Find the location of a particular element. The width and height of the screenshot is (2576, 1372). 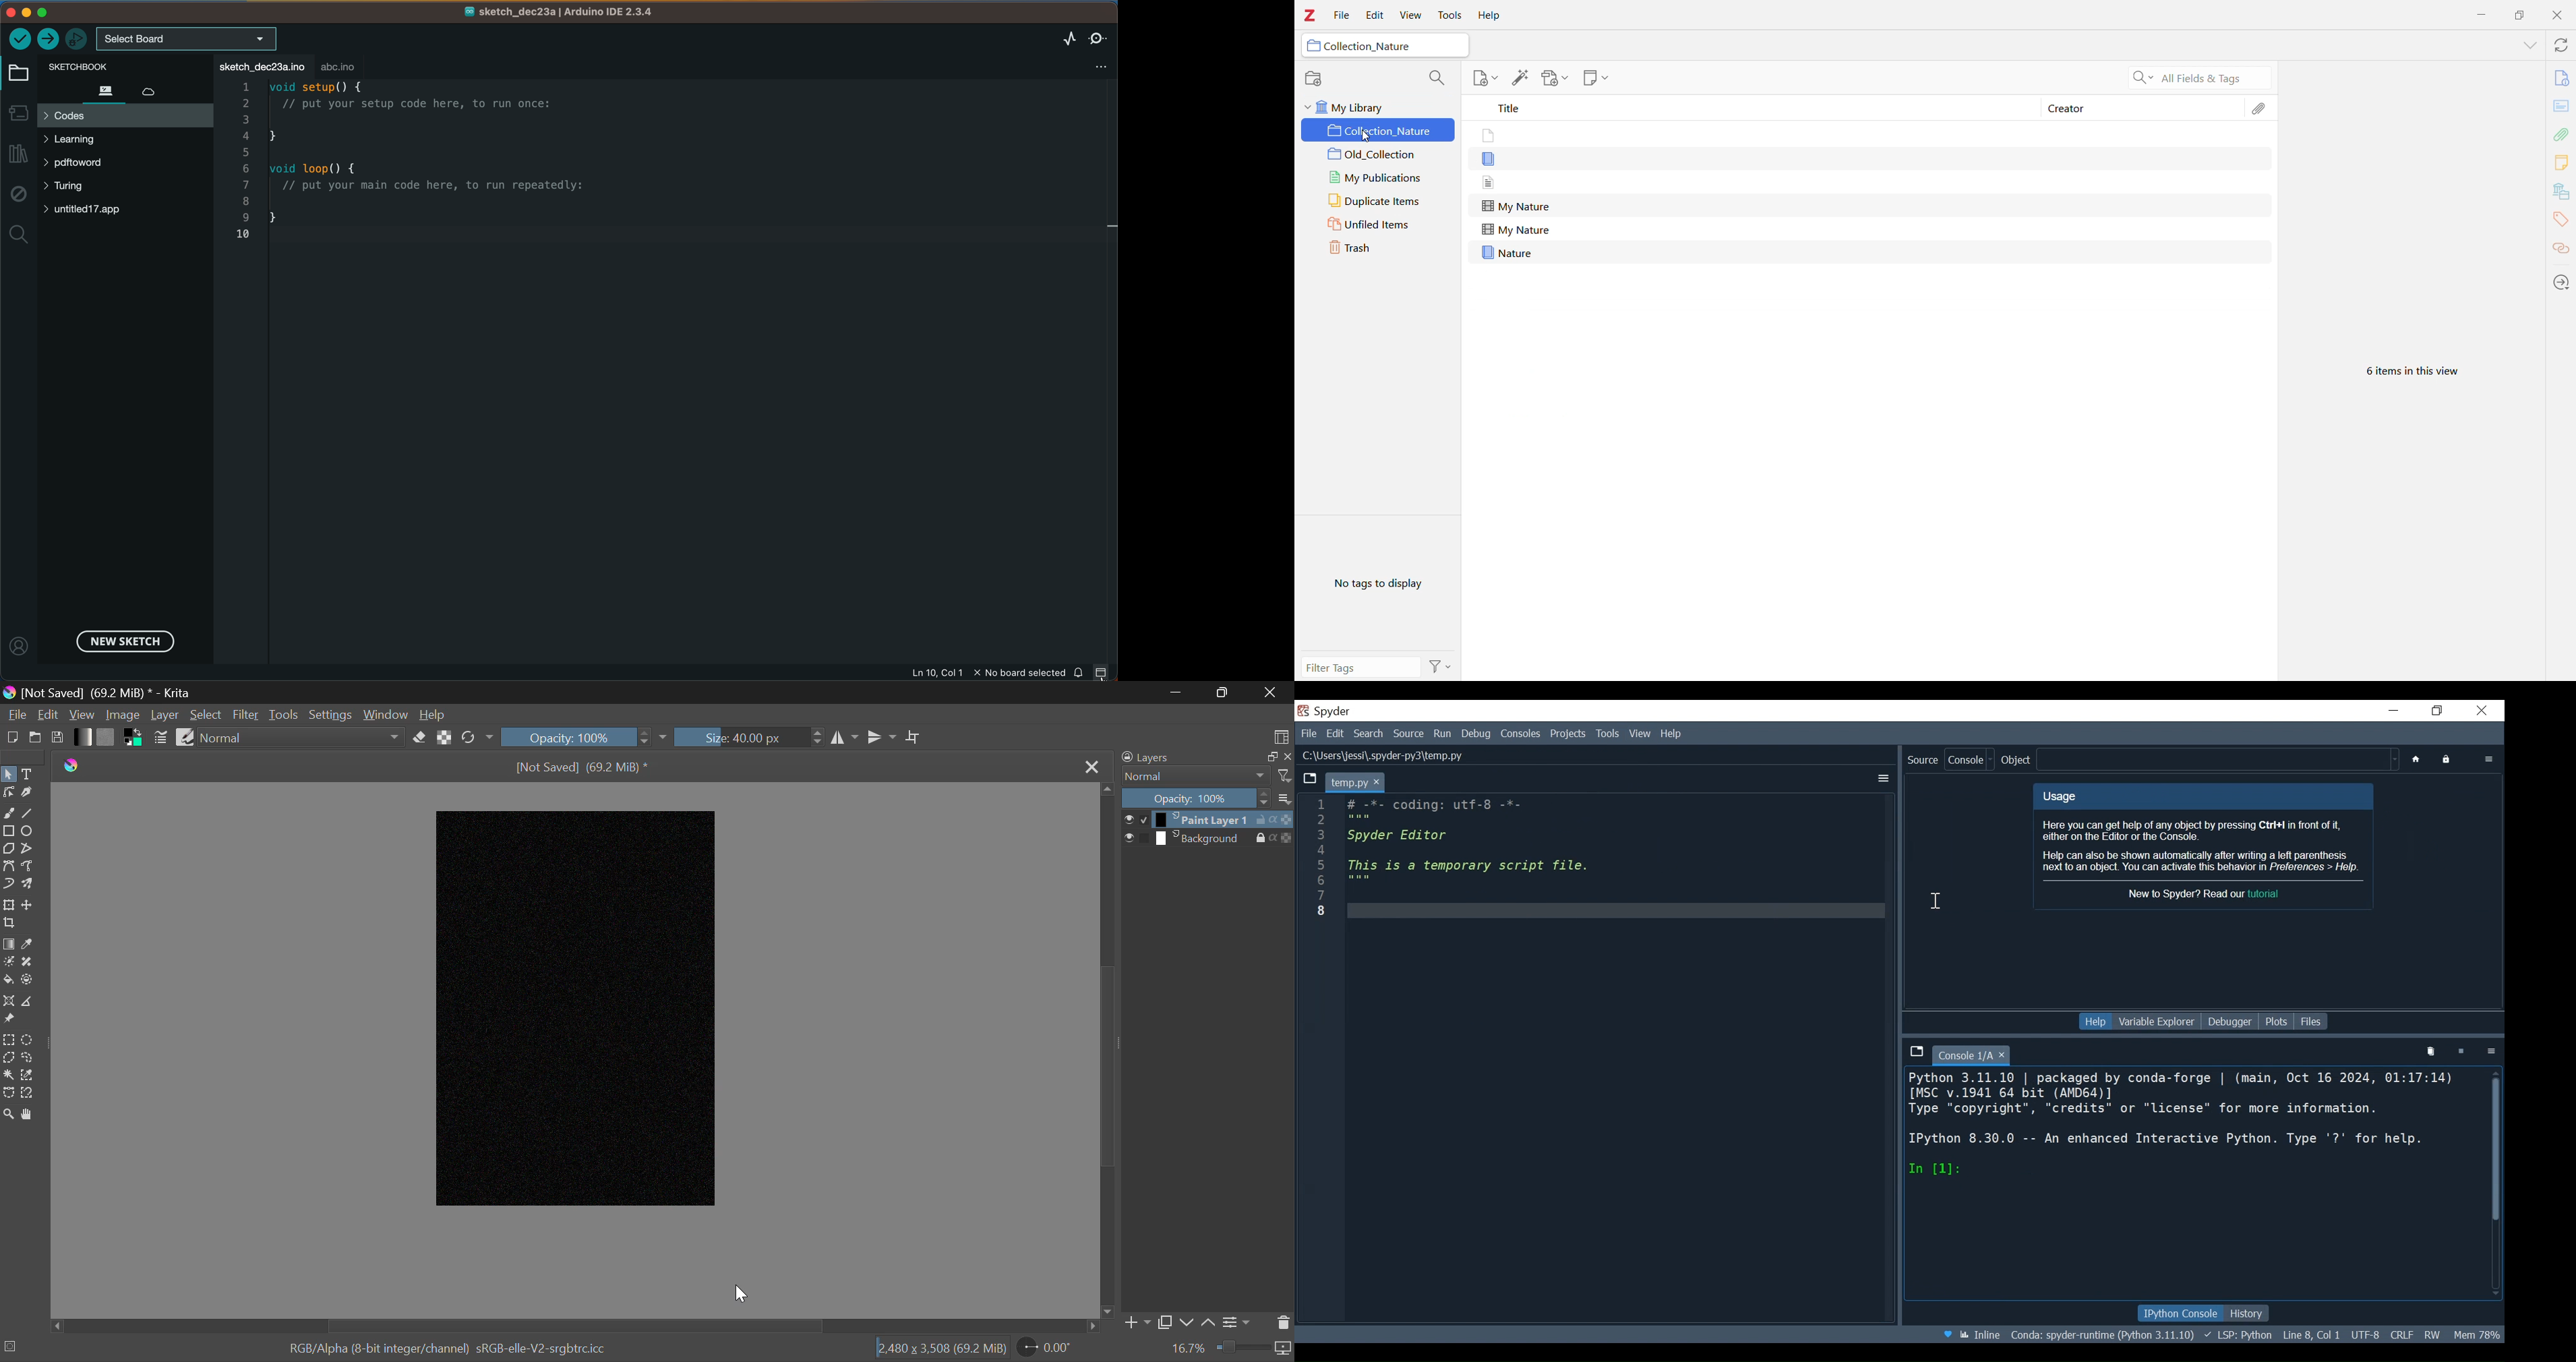

Search is located at coordinates (1369, 735).